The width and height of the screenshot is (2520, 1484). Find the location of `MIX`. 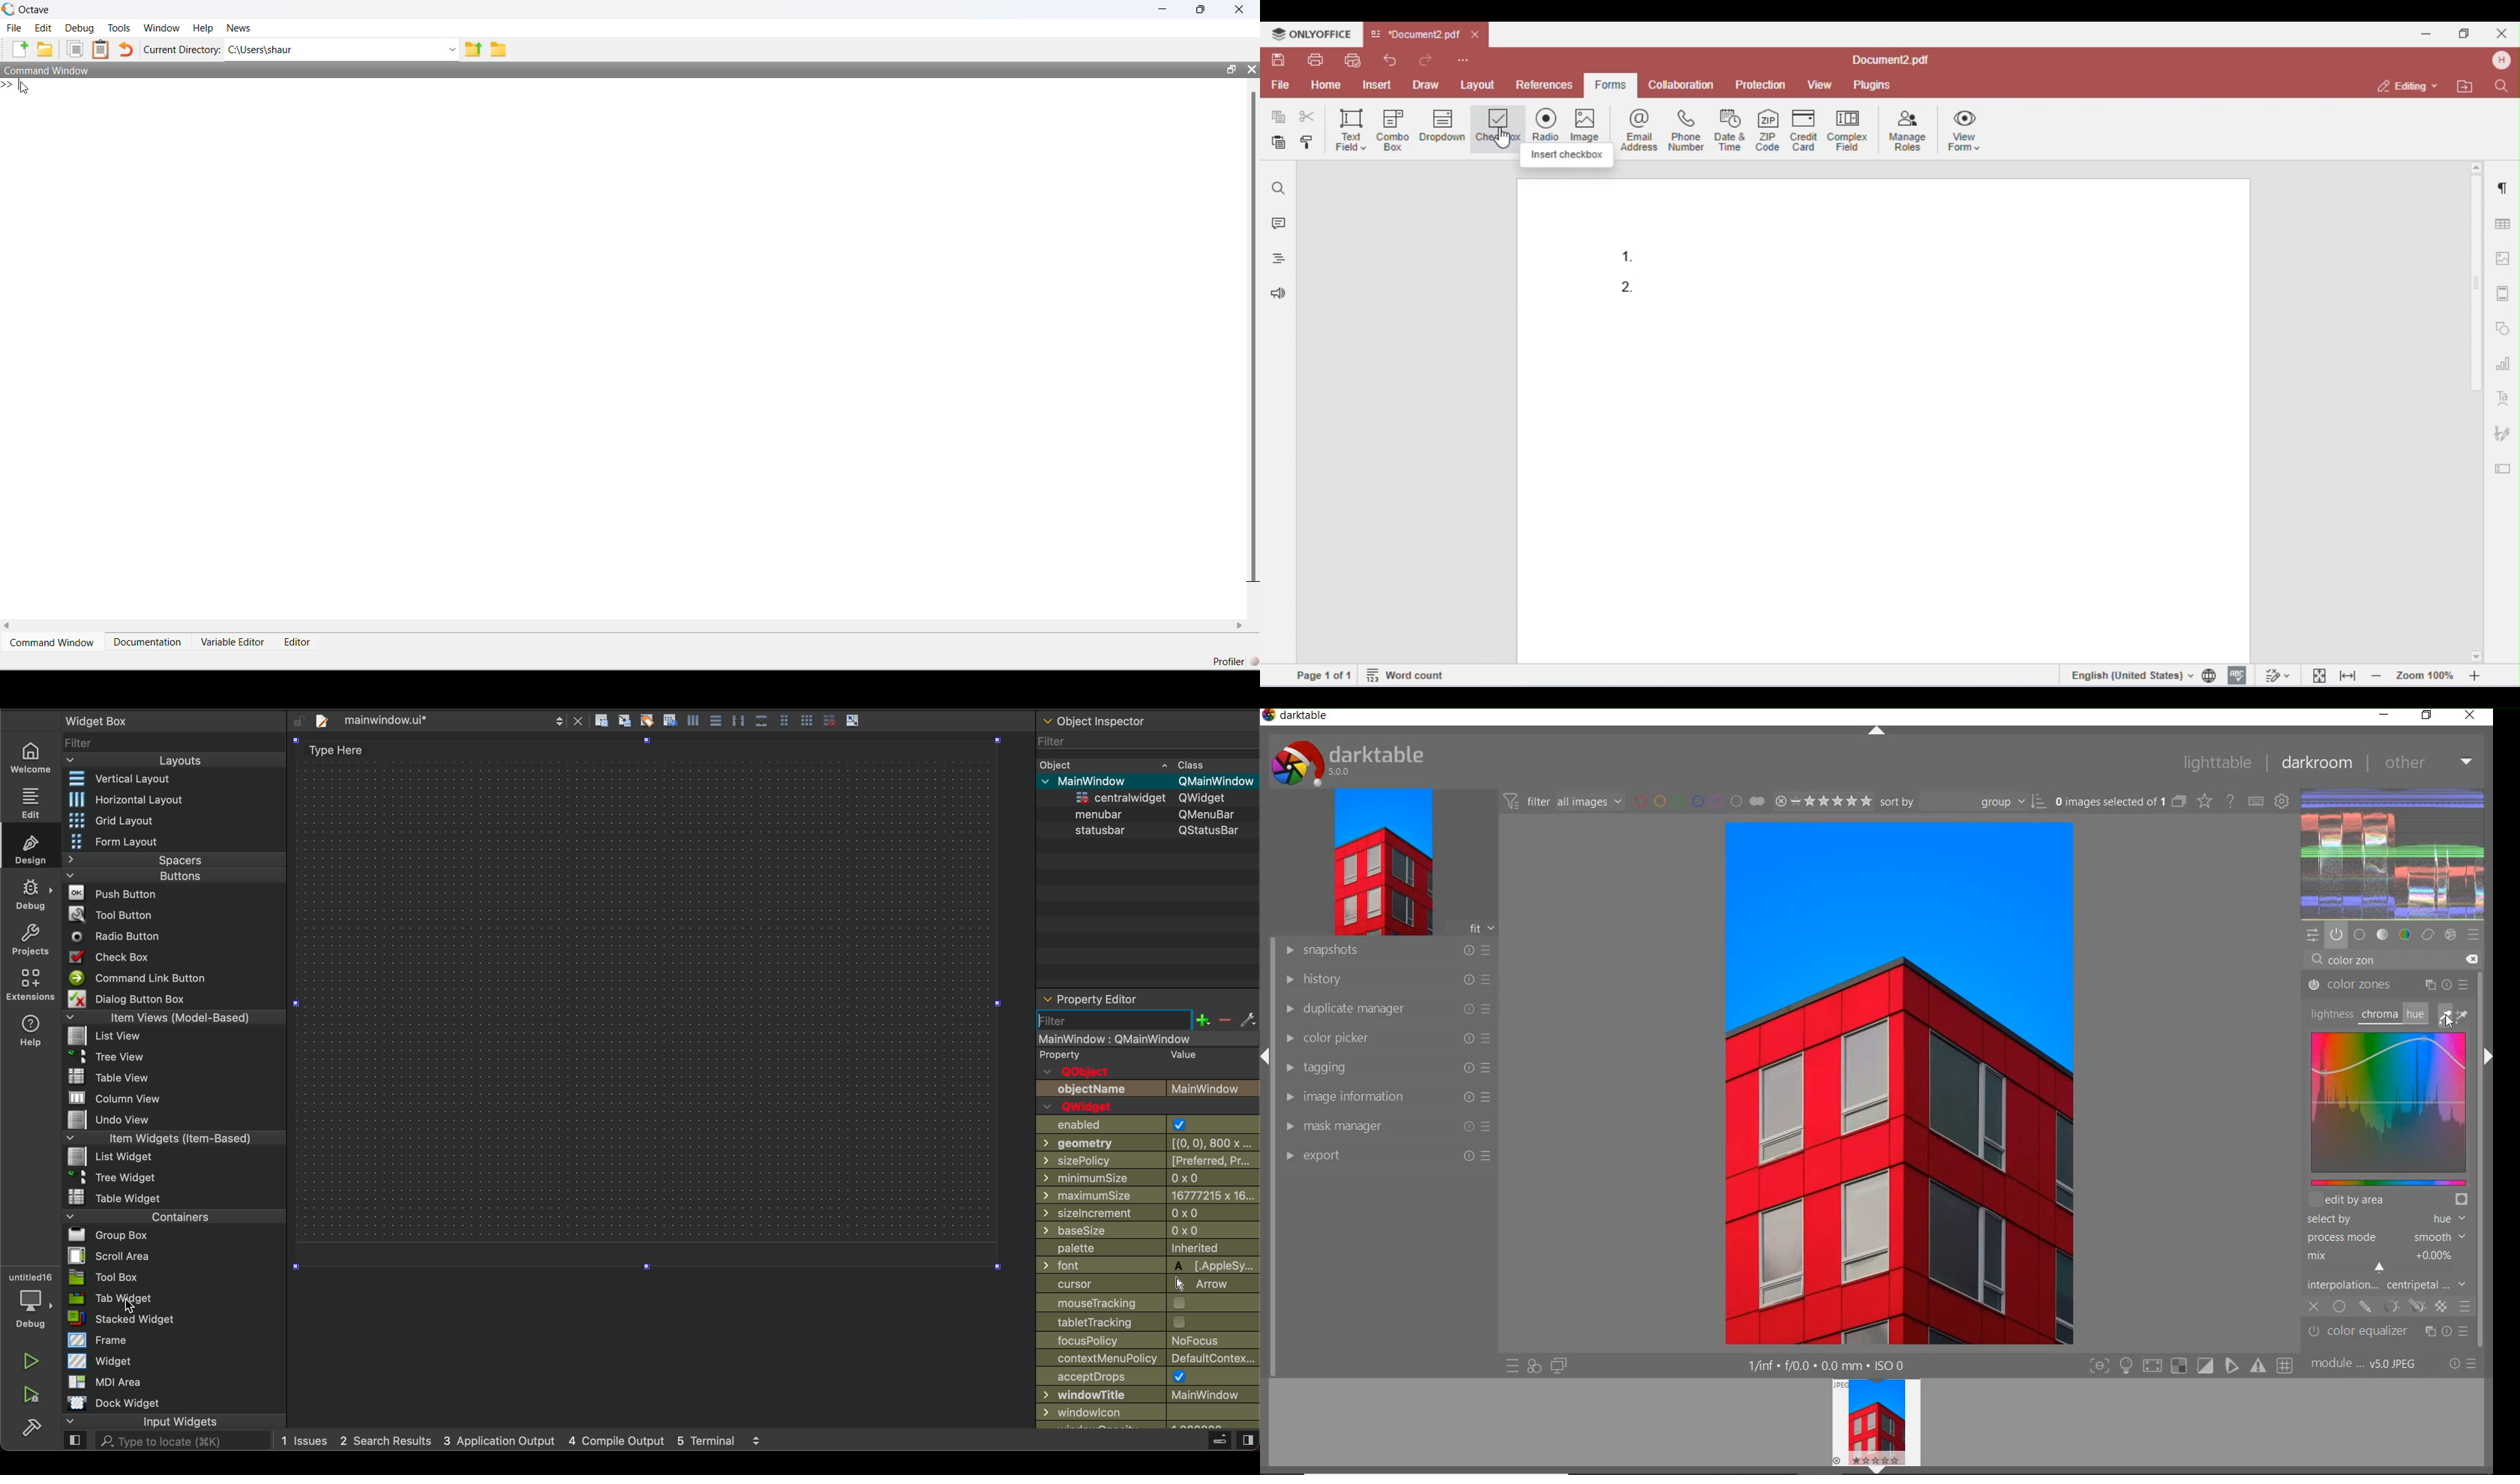

MIX is located at coordinates (2385, 1258).